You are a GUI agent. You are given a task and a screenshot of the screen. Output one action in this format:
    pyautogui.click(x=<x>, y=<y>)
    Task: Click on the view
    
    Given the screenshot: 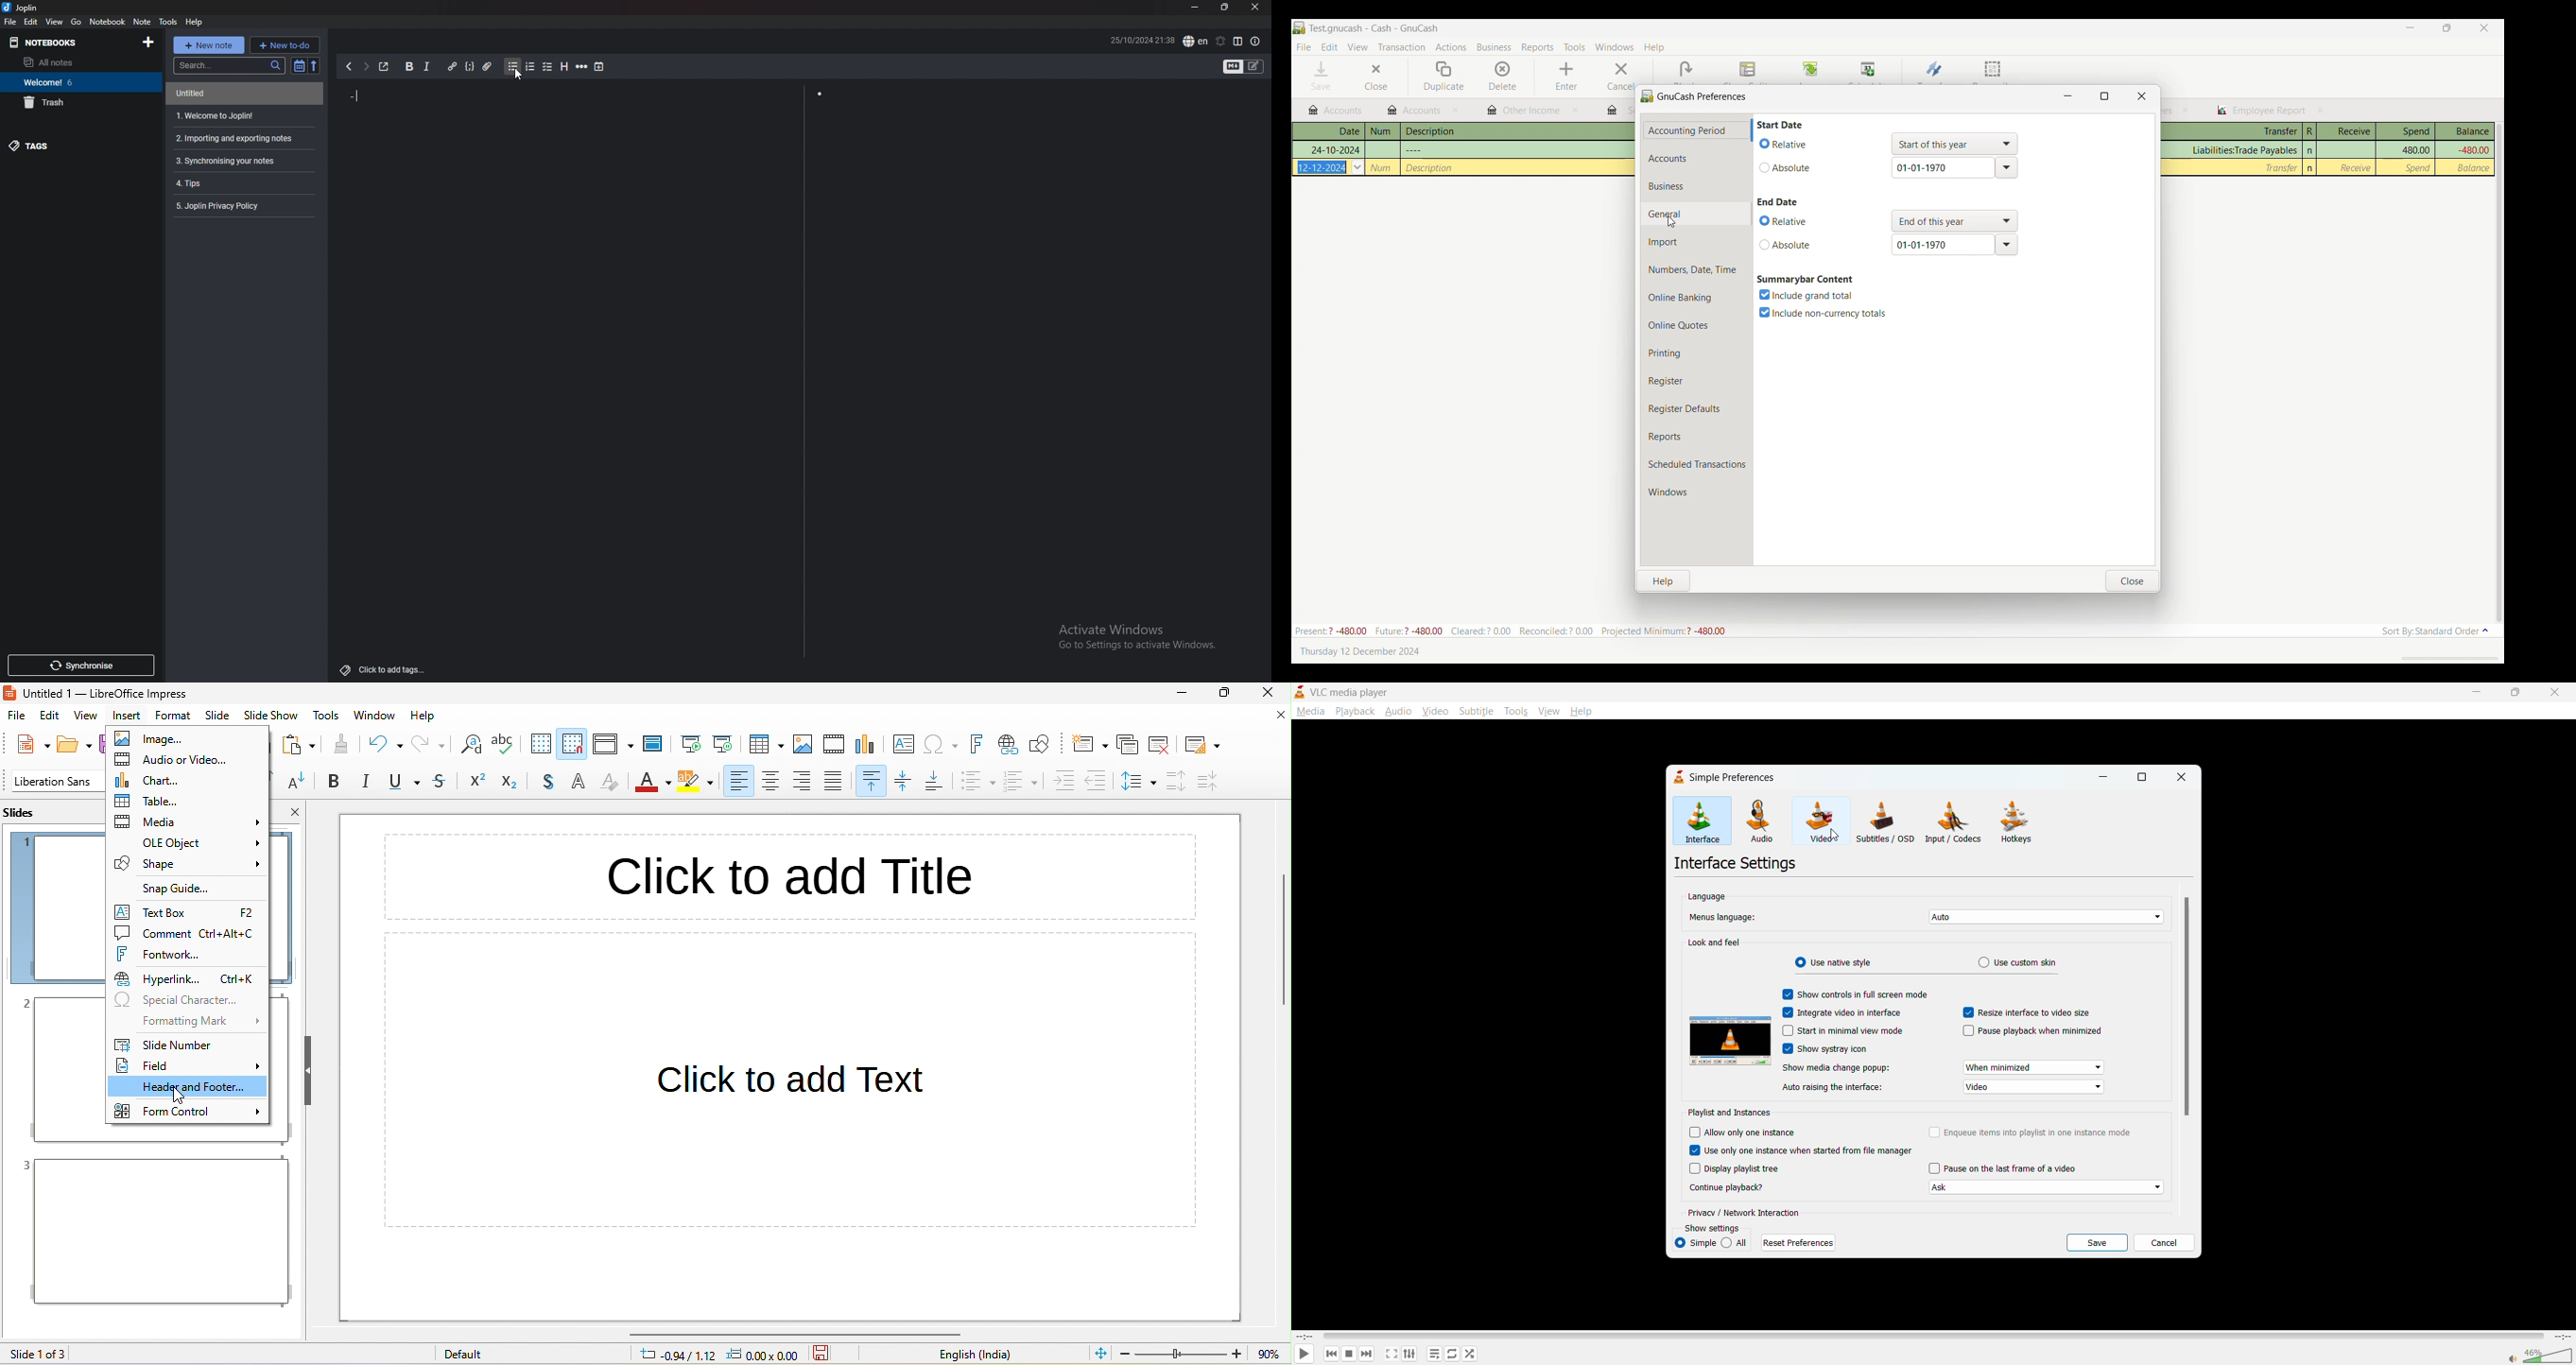 What is the action you would take?
    pyautogui.click(x=85, y=718)
    